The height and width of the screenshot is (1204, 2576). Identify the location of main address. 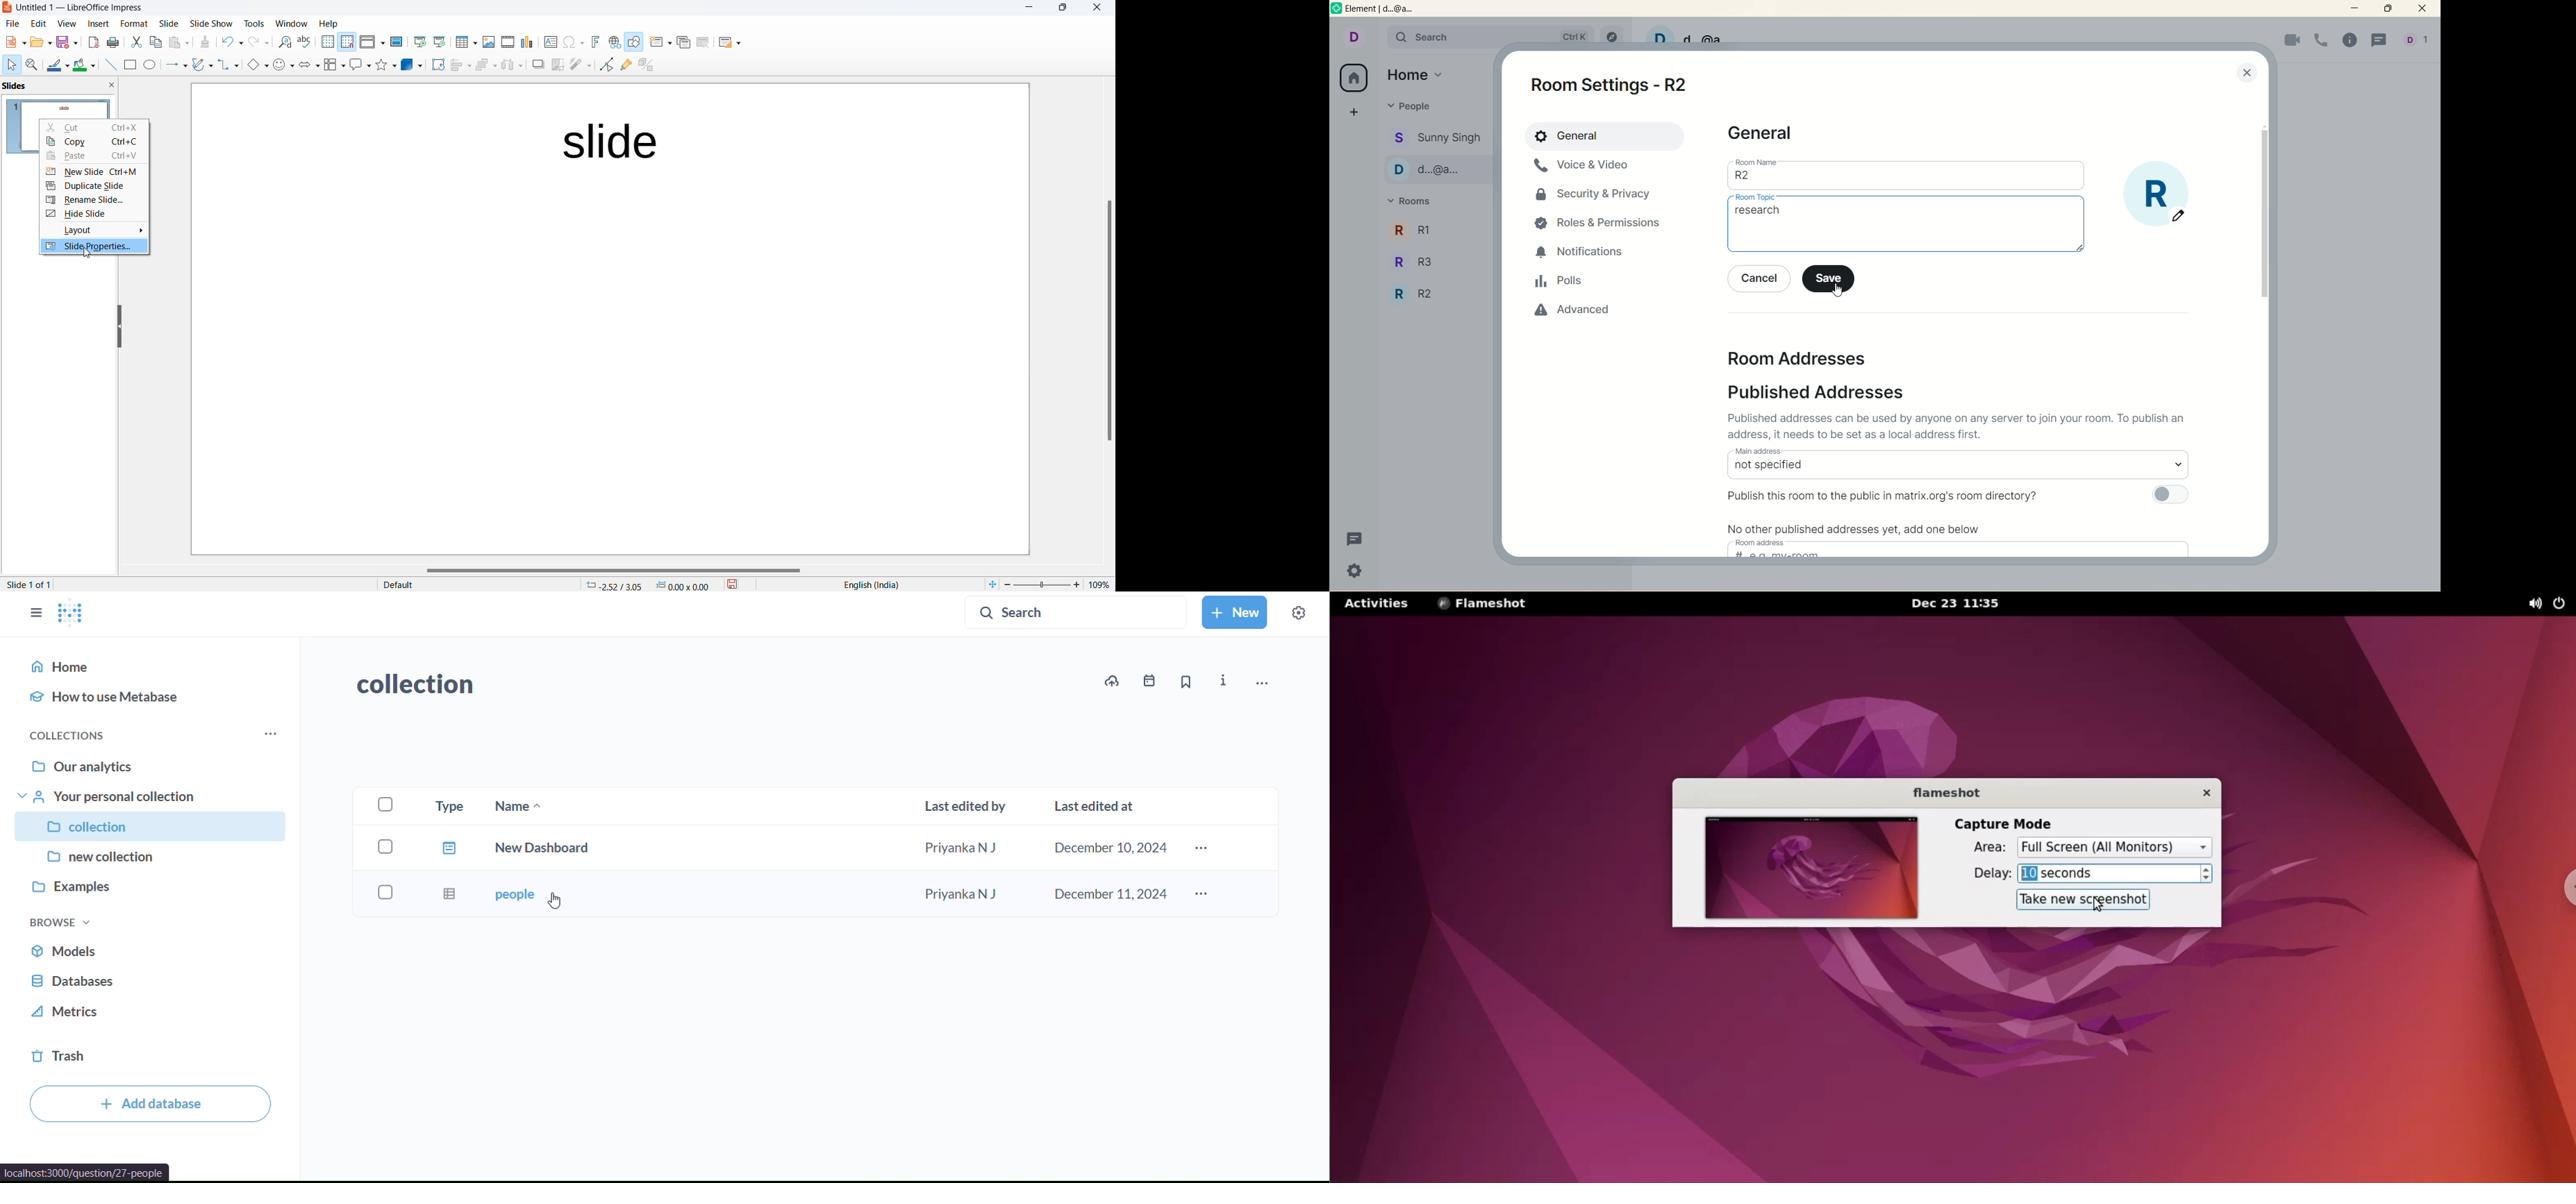
(1758, 450).